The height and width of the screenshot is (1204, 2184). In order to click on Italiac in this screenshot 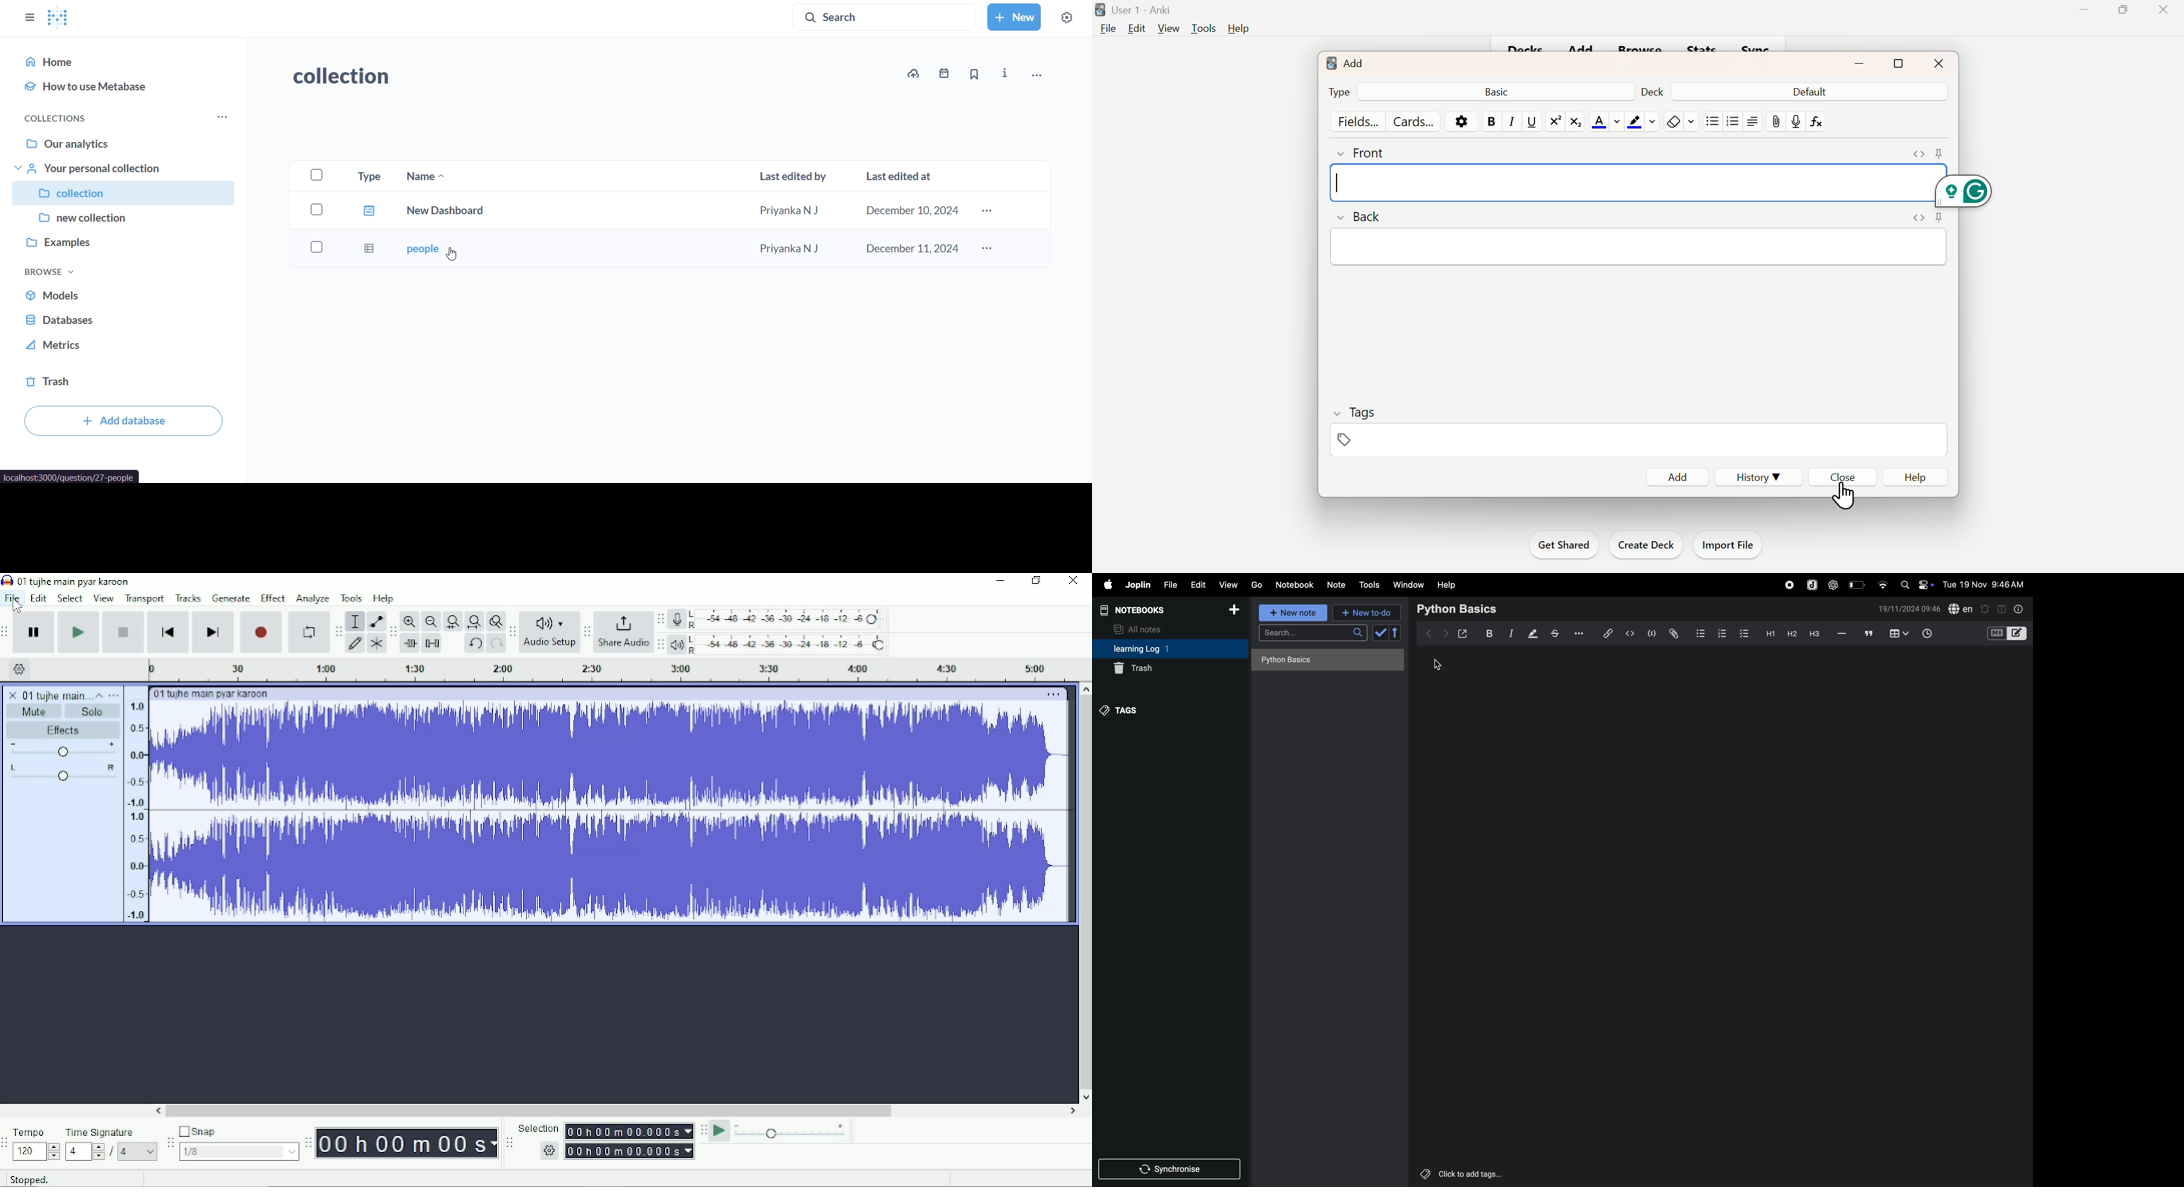, I will do `click(1511, 121)`.